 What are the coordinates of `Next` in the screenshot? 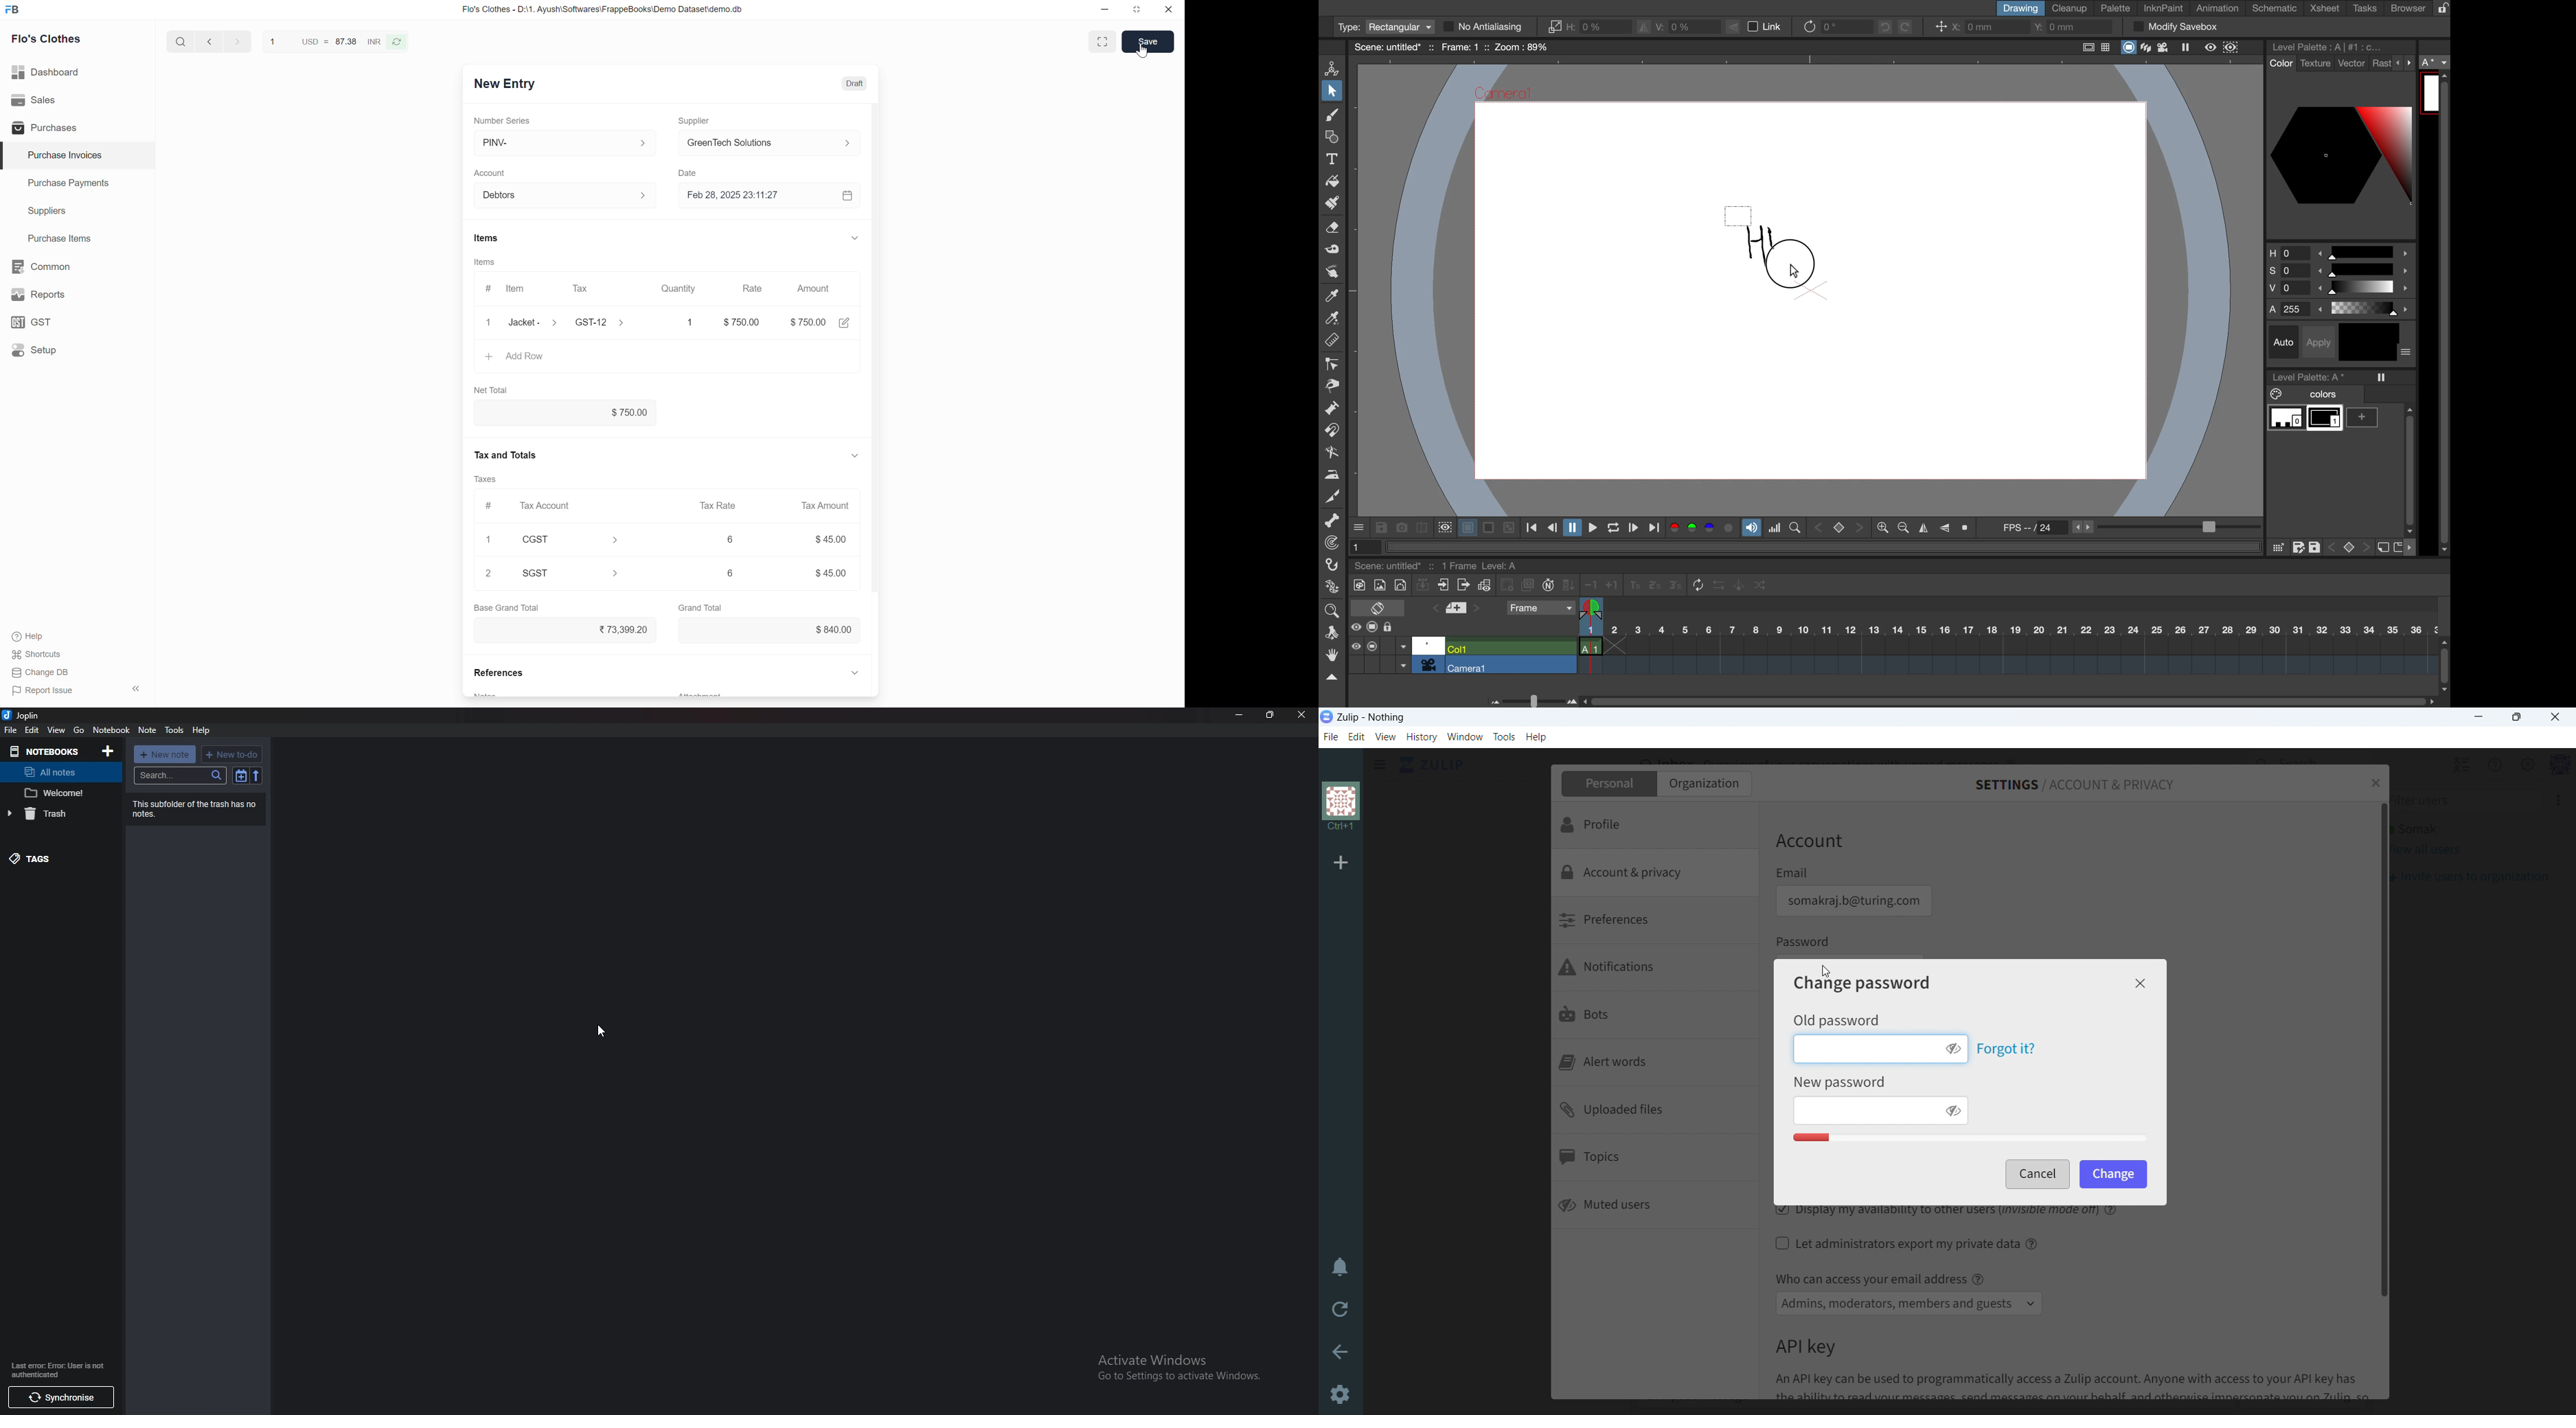 It's located at (238, 41).